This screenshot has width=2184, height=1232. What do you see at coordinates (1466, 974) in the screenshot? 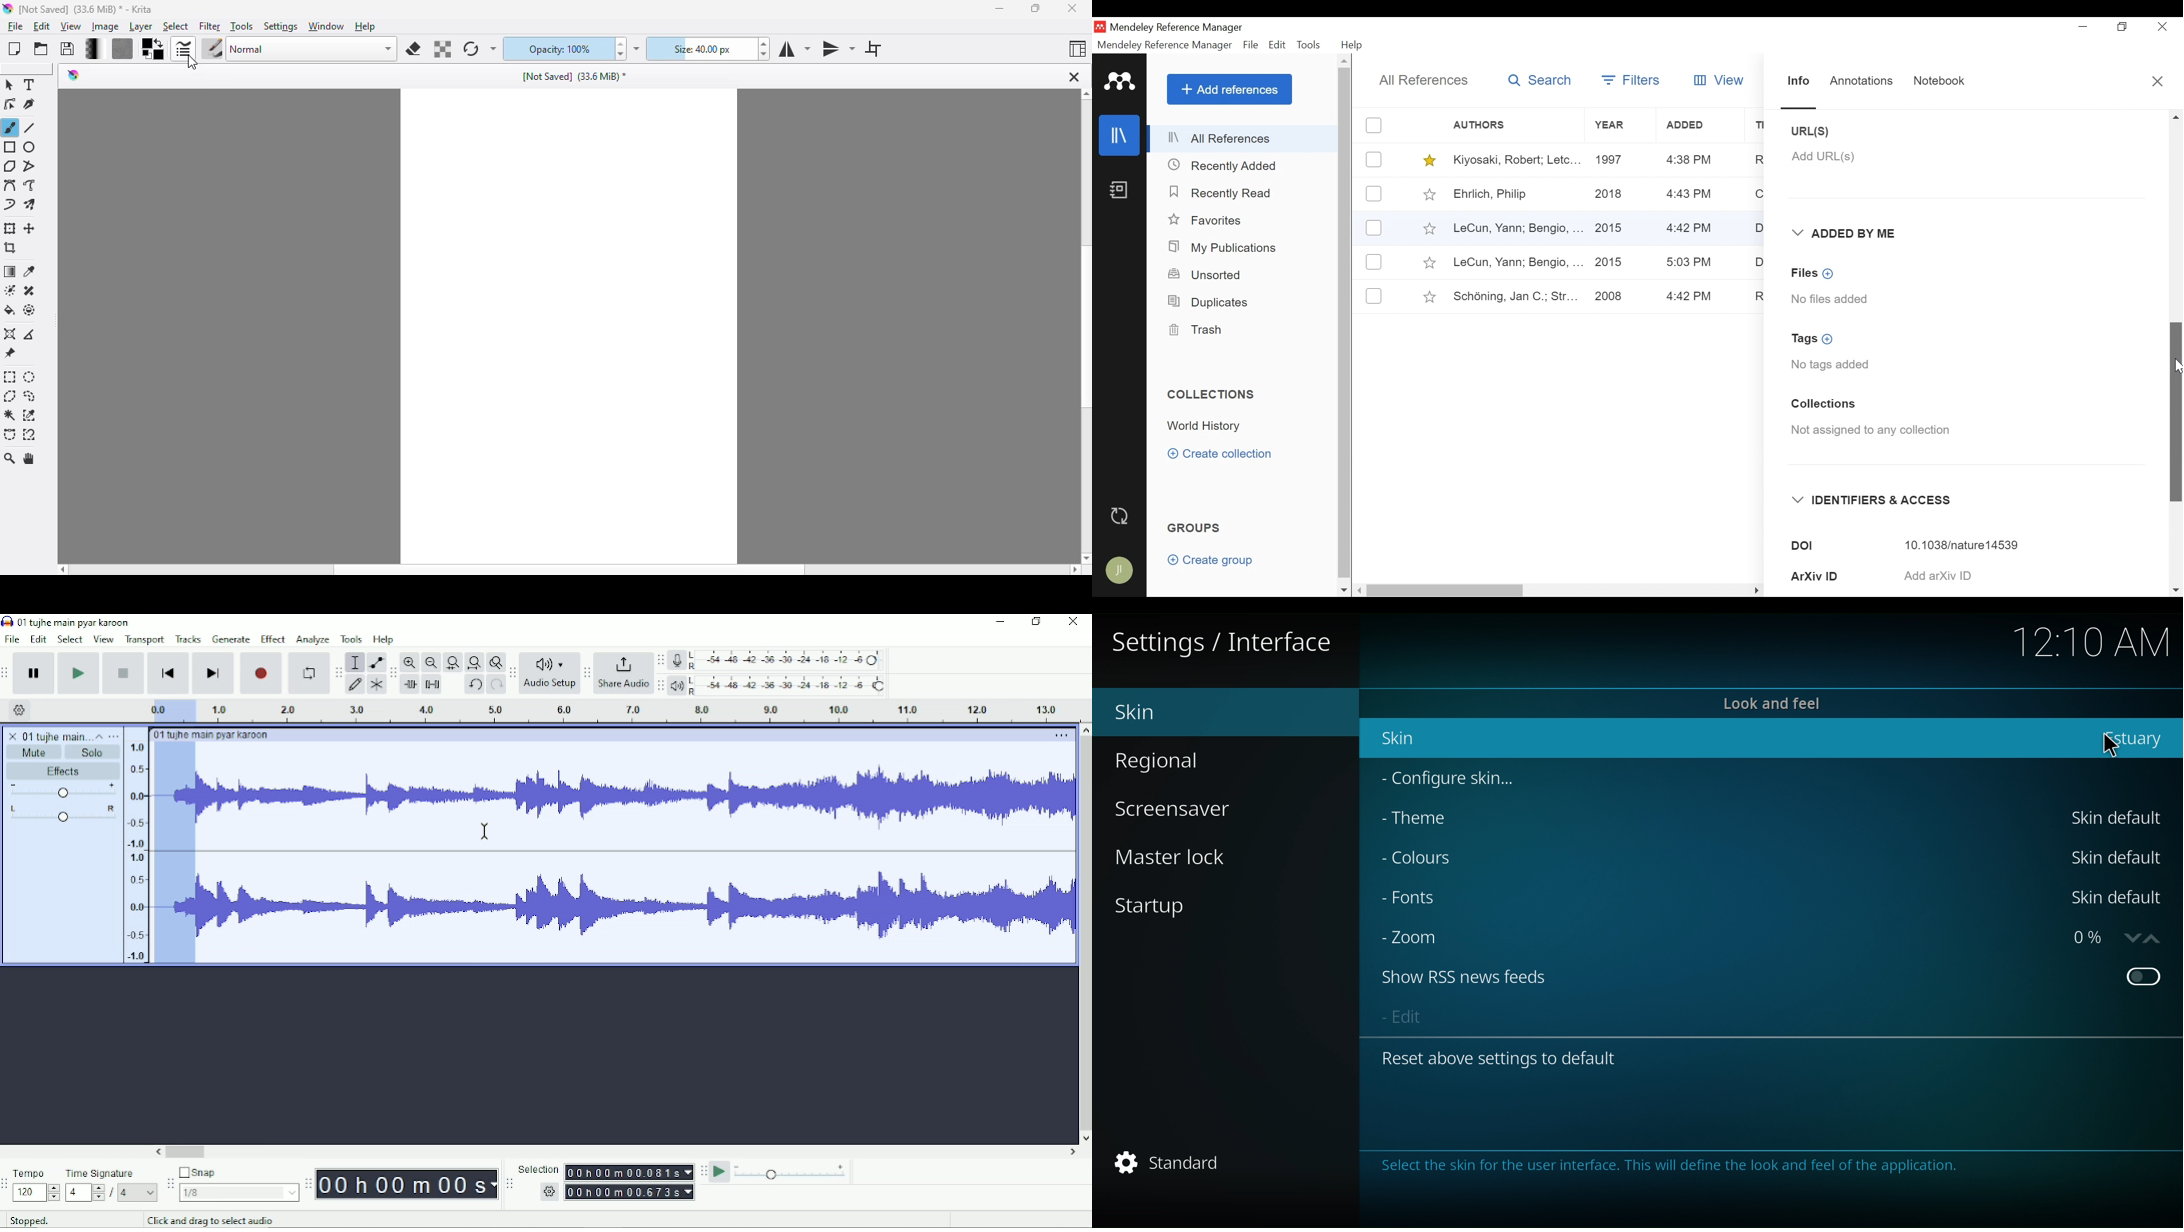
I see `show RSS news feed` at bounding box center [1466, 974].